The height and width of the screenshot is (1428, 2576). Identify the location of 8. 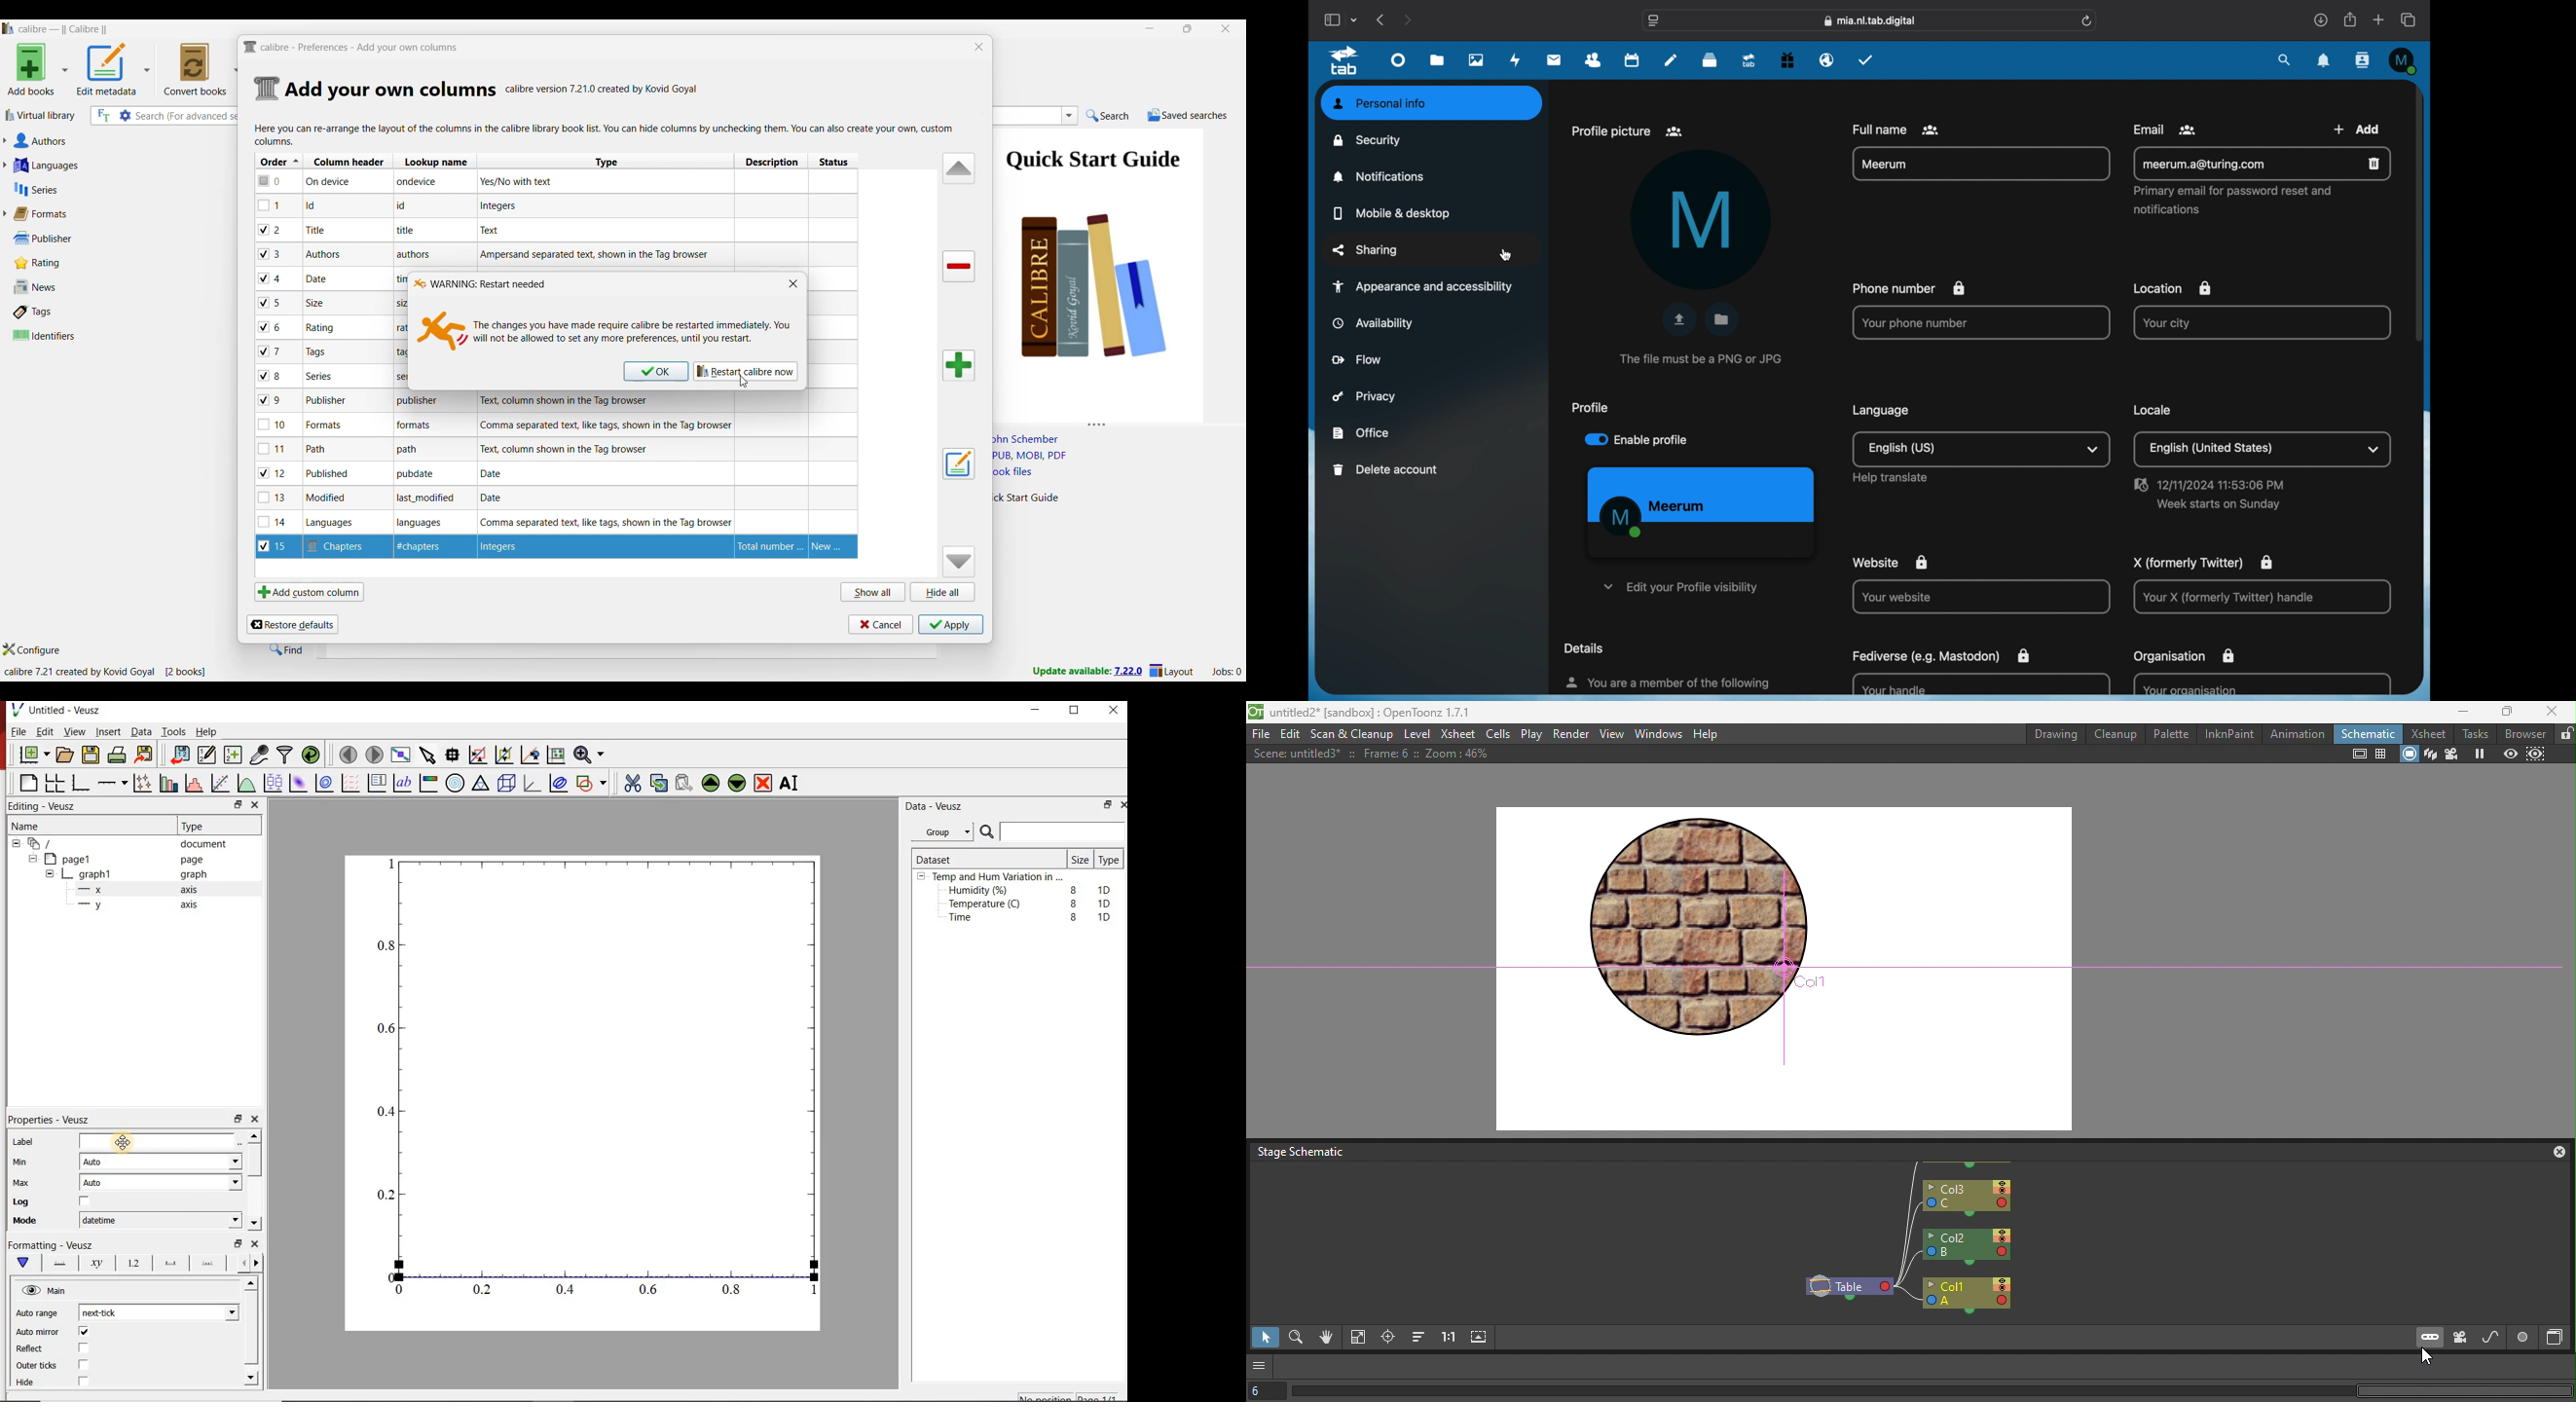
(1072, 902).